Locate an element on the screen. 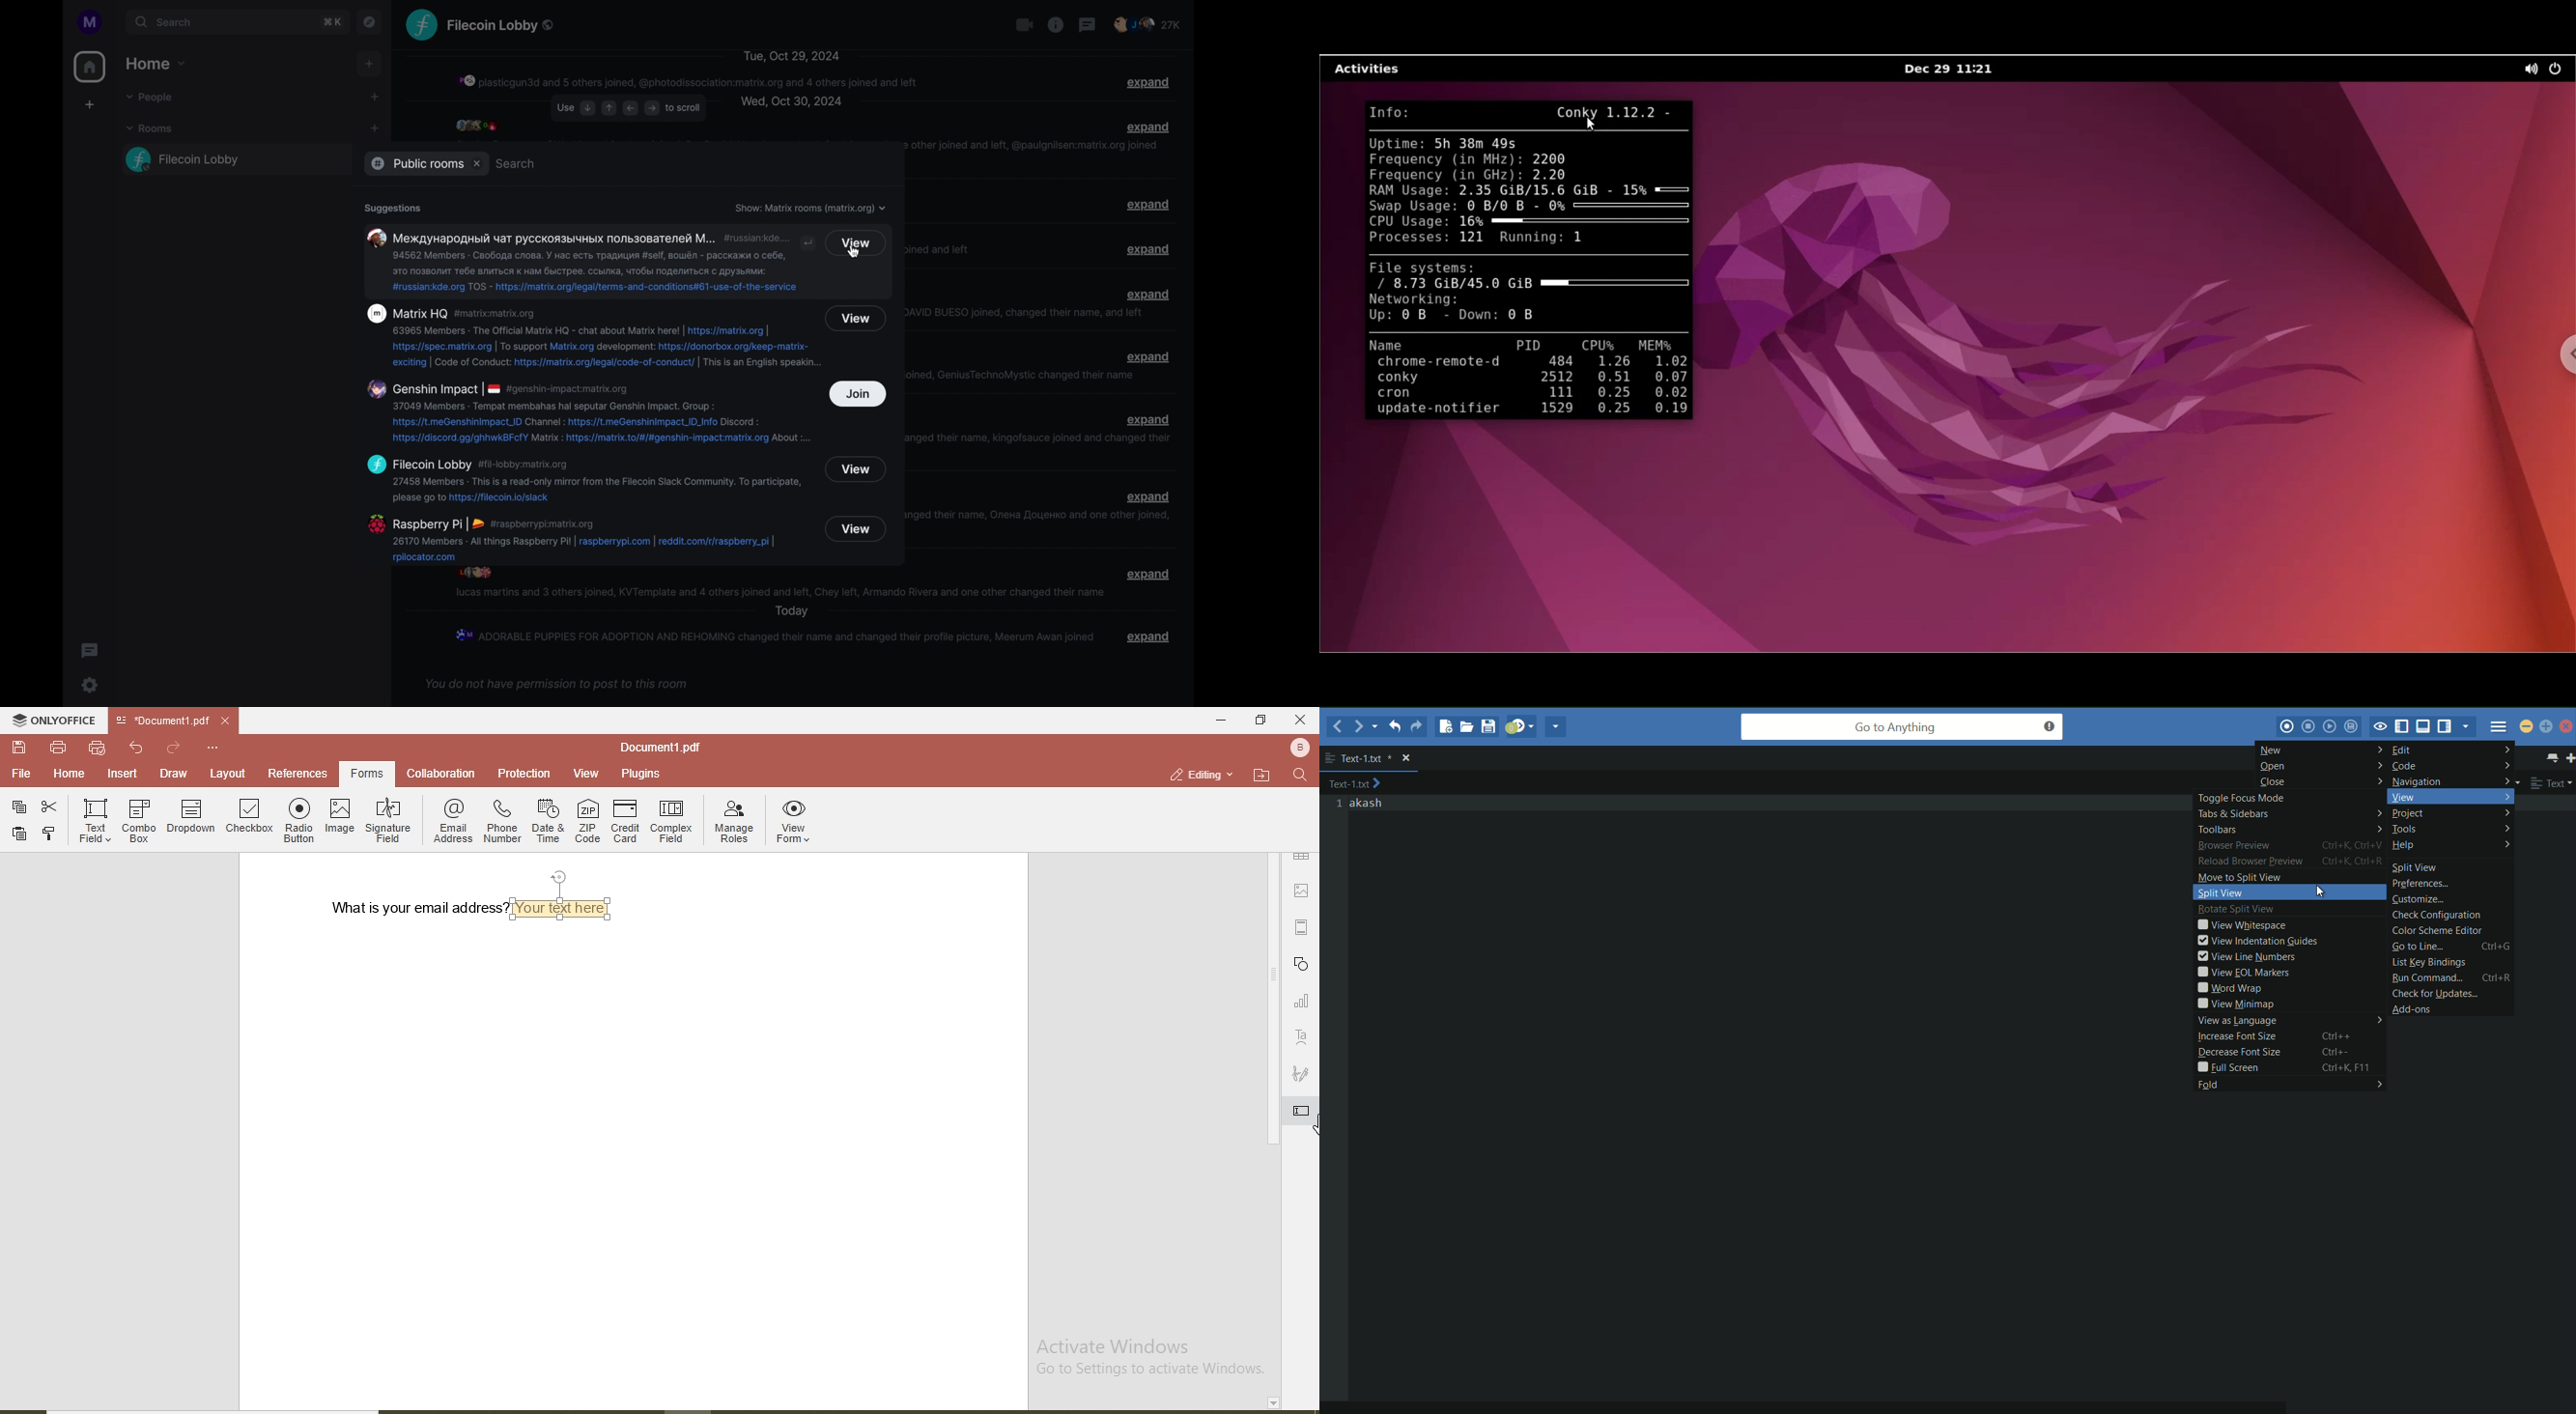  McCleary and 8 others joined and left, @lisrocks:matrix.org joined and joined and left, Chey changed their name, Oneta [loyeko and one other joined,
xylophonium left is located at coordinates (1044, 518).